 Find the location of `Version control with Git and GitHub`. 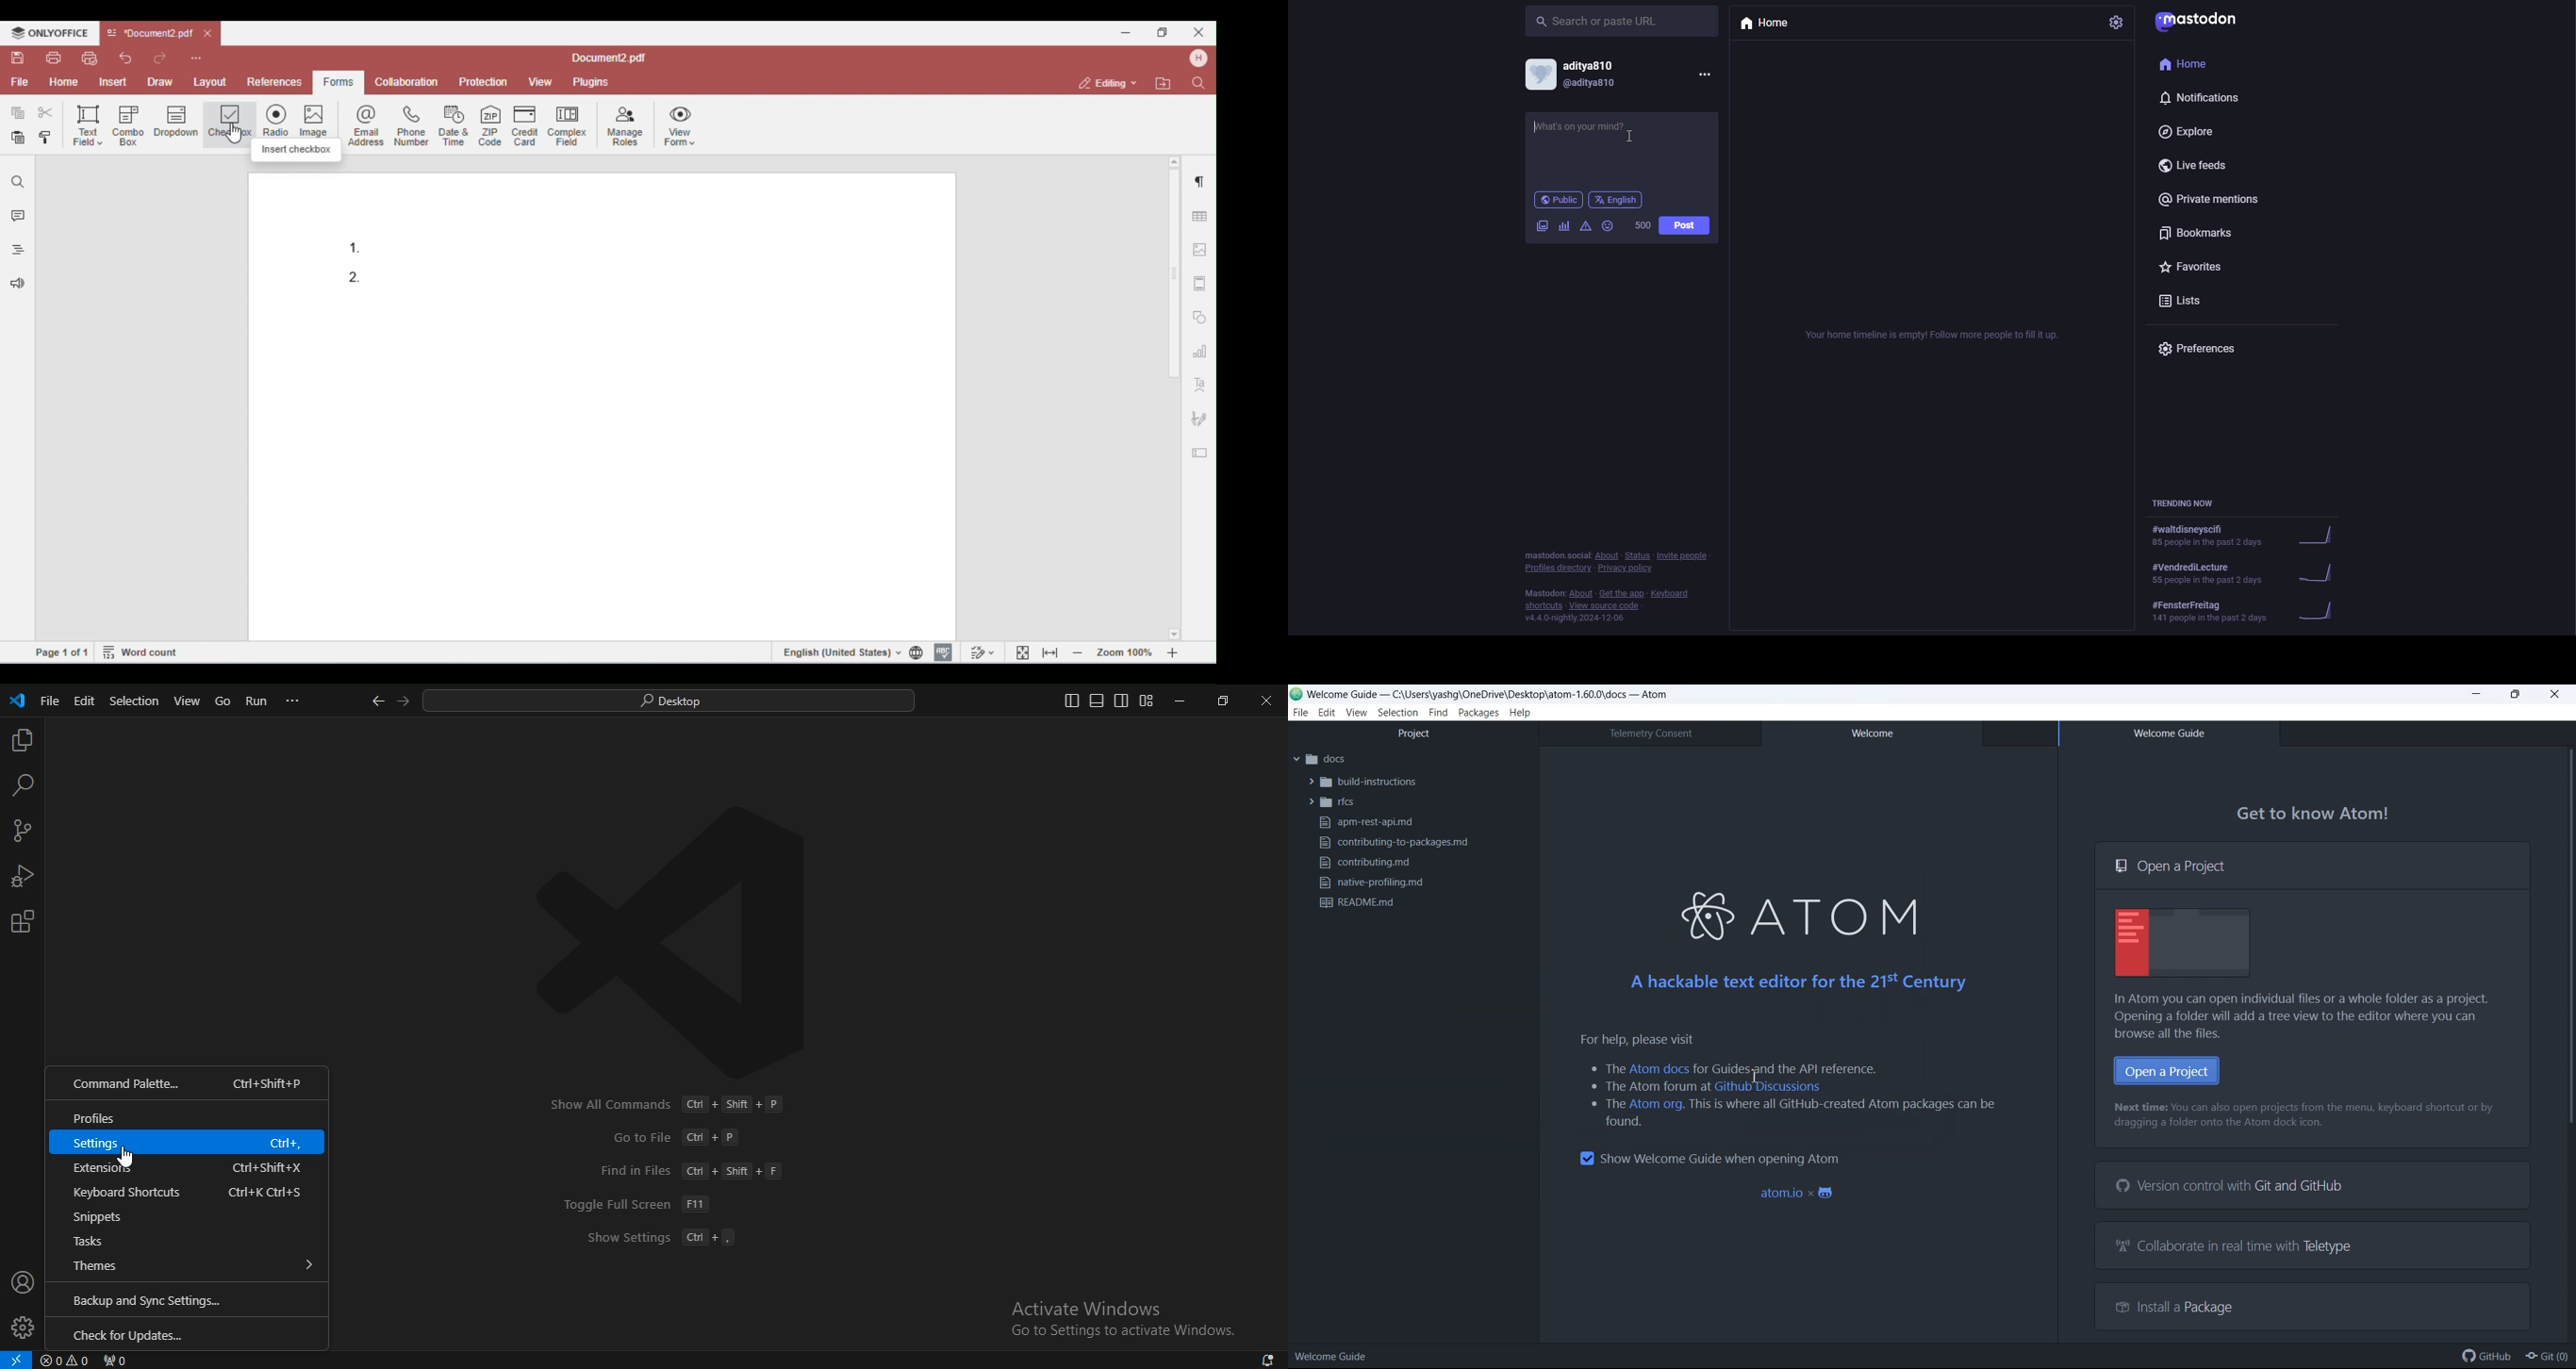

Version control with Git and GitHub is located at coordinates (2233, 1186).